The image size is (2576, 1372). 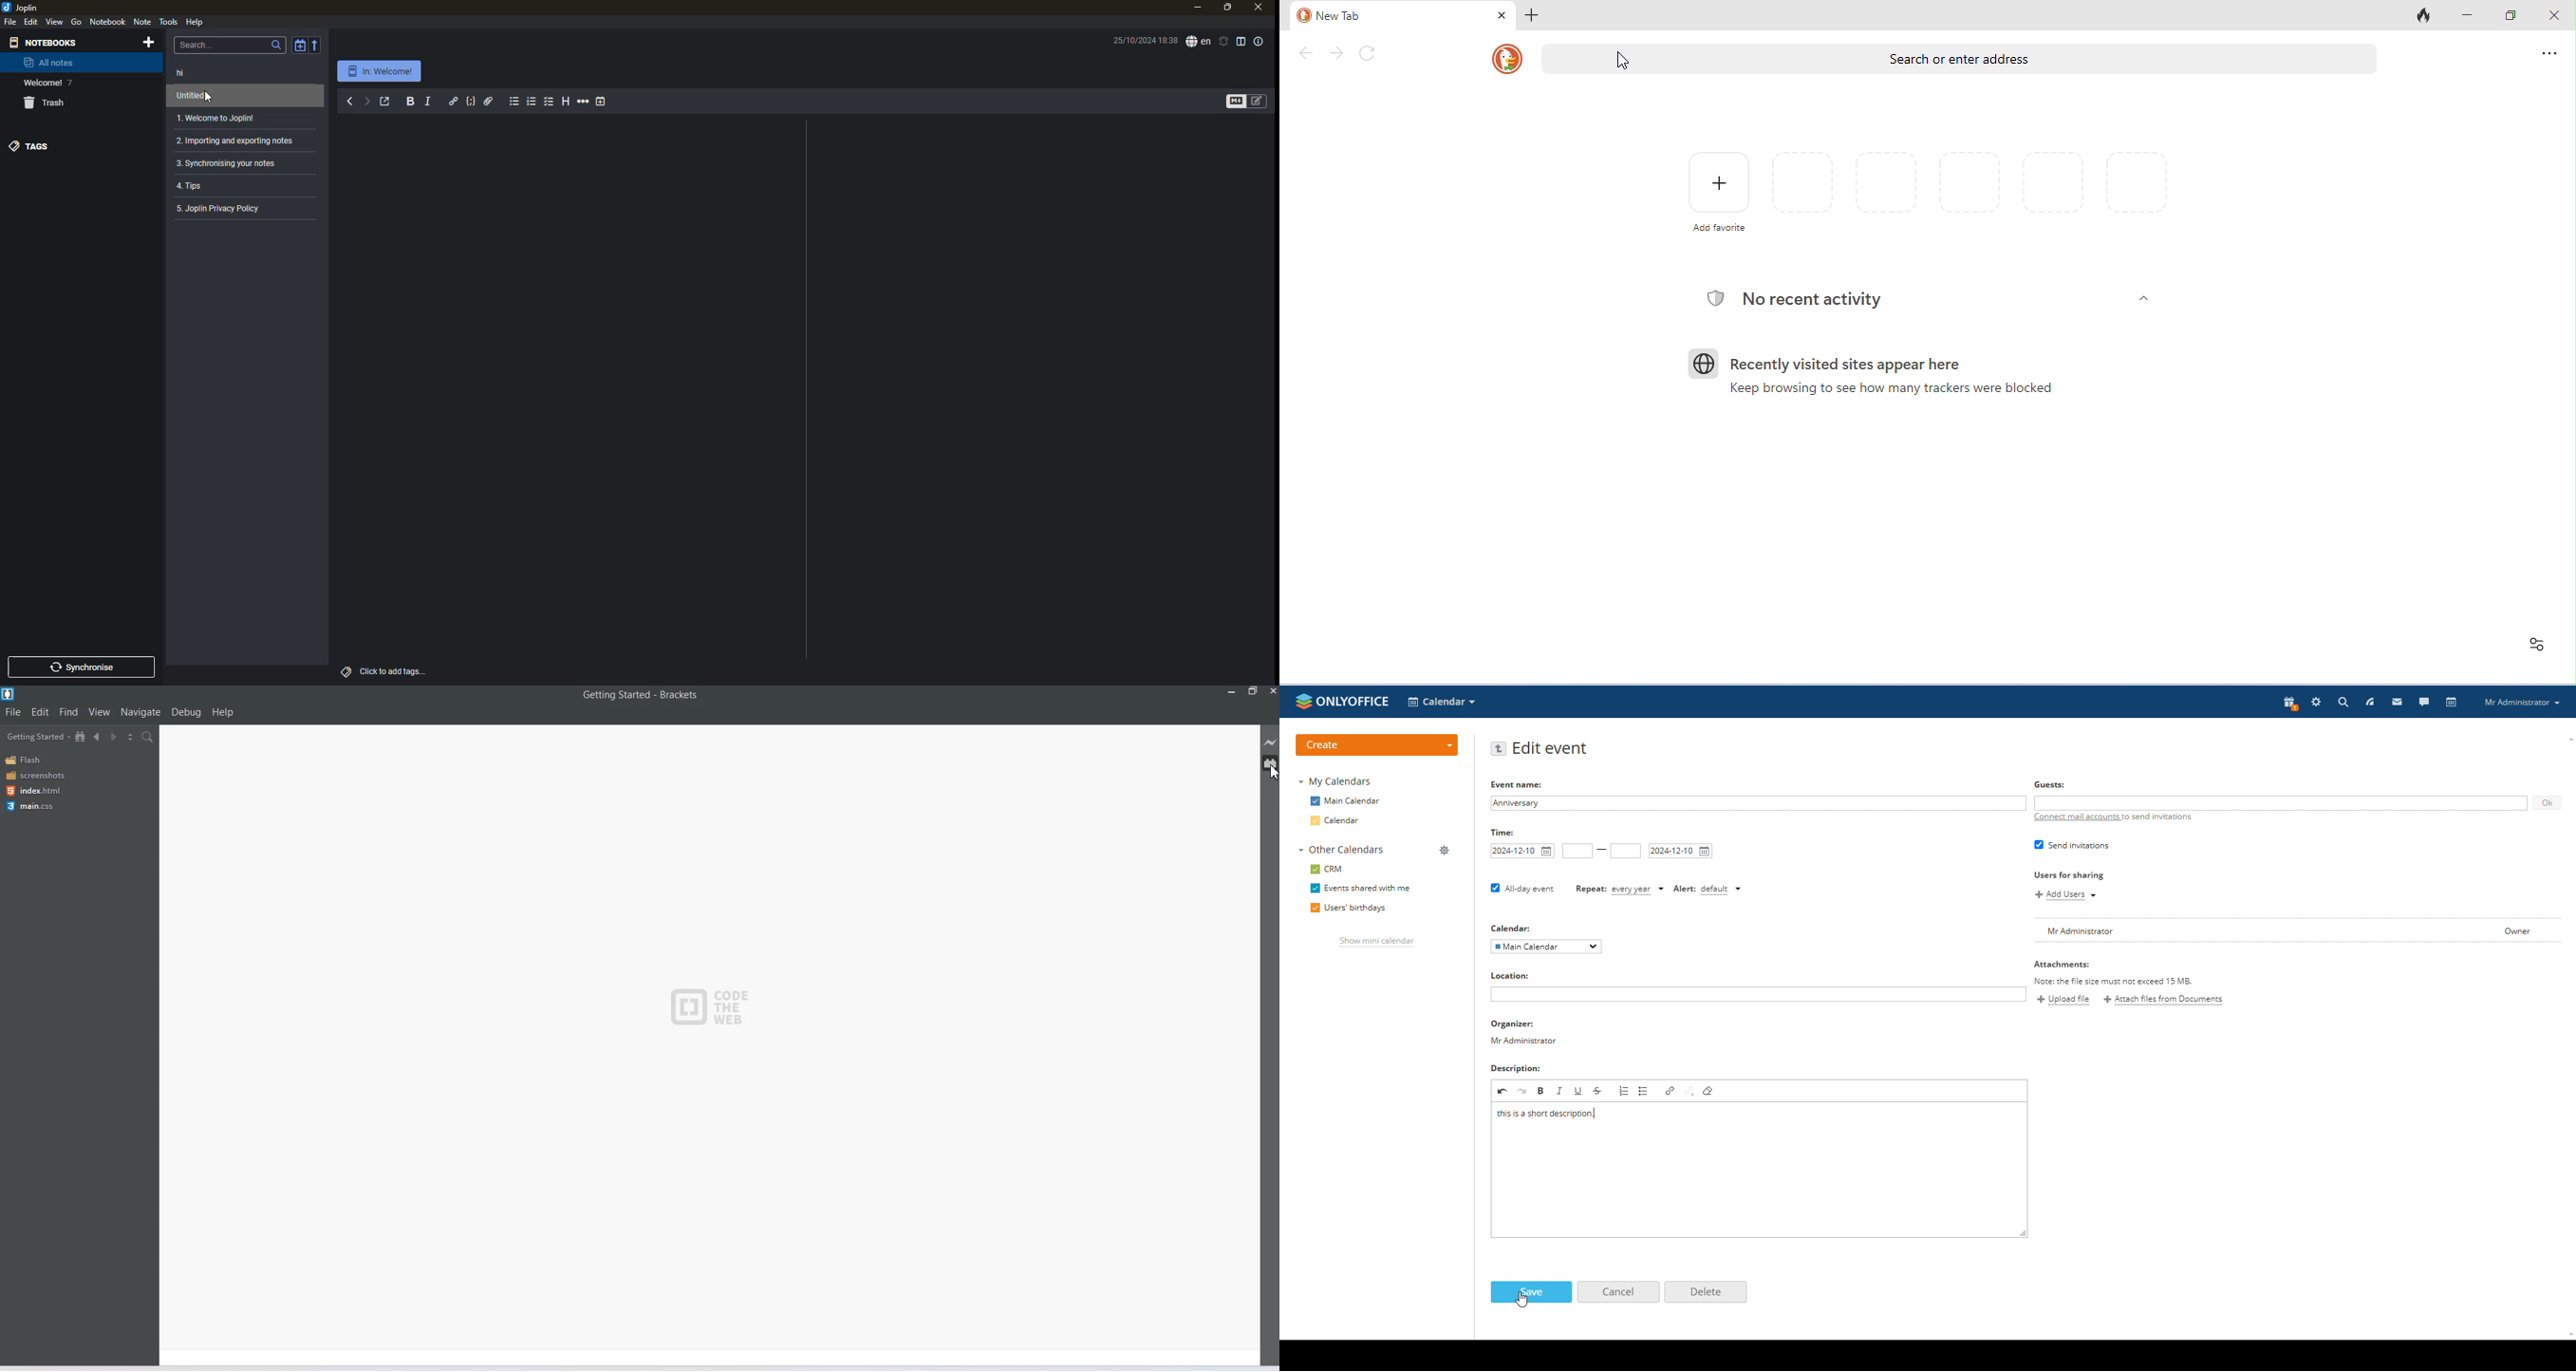 What do you see at coordinates (55, 22) in the screenshot?
I see `view` at bounding box center [55, 22].